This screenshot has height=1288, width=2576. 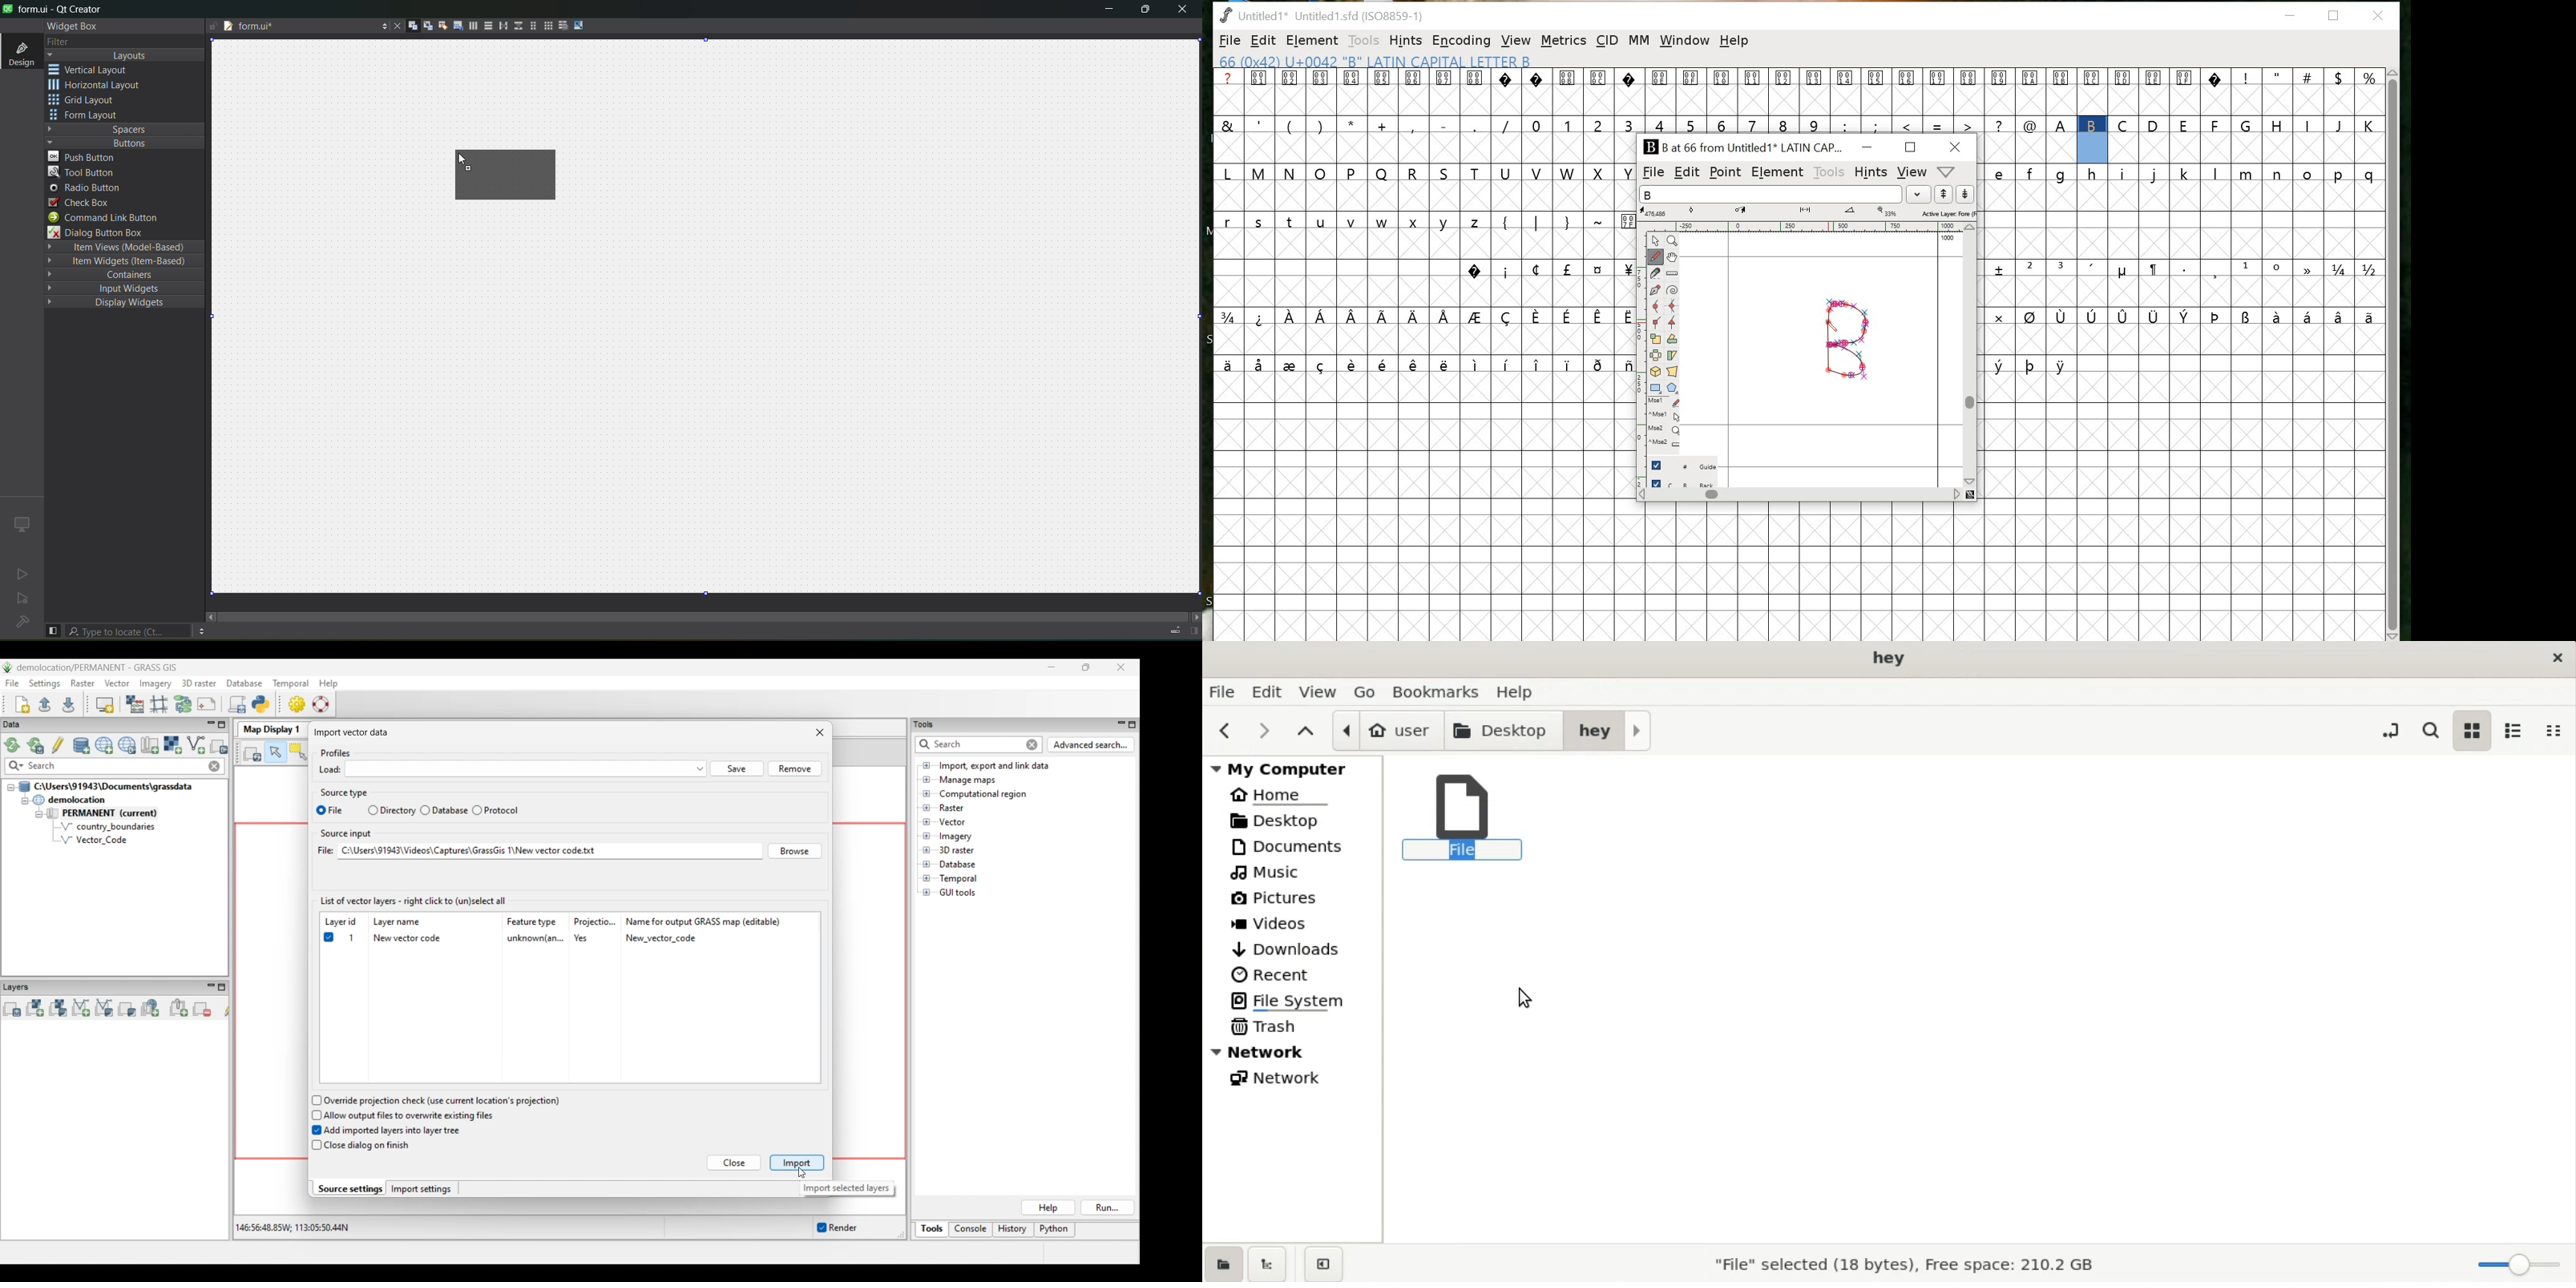 What do you see at coordinates (58, 745) in the screenshot?
I see `Allow edits outside of the current mapset` at bounding box center [58, 745].